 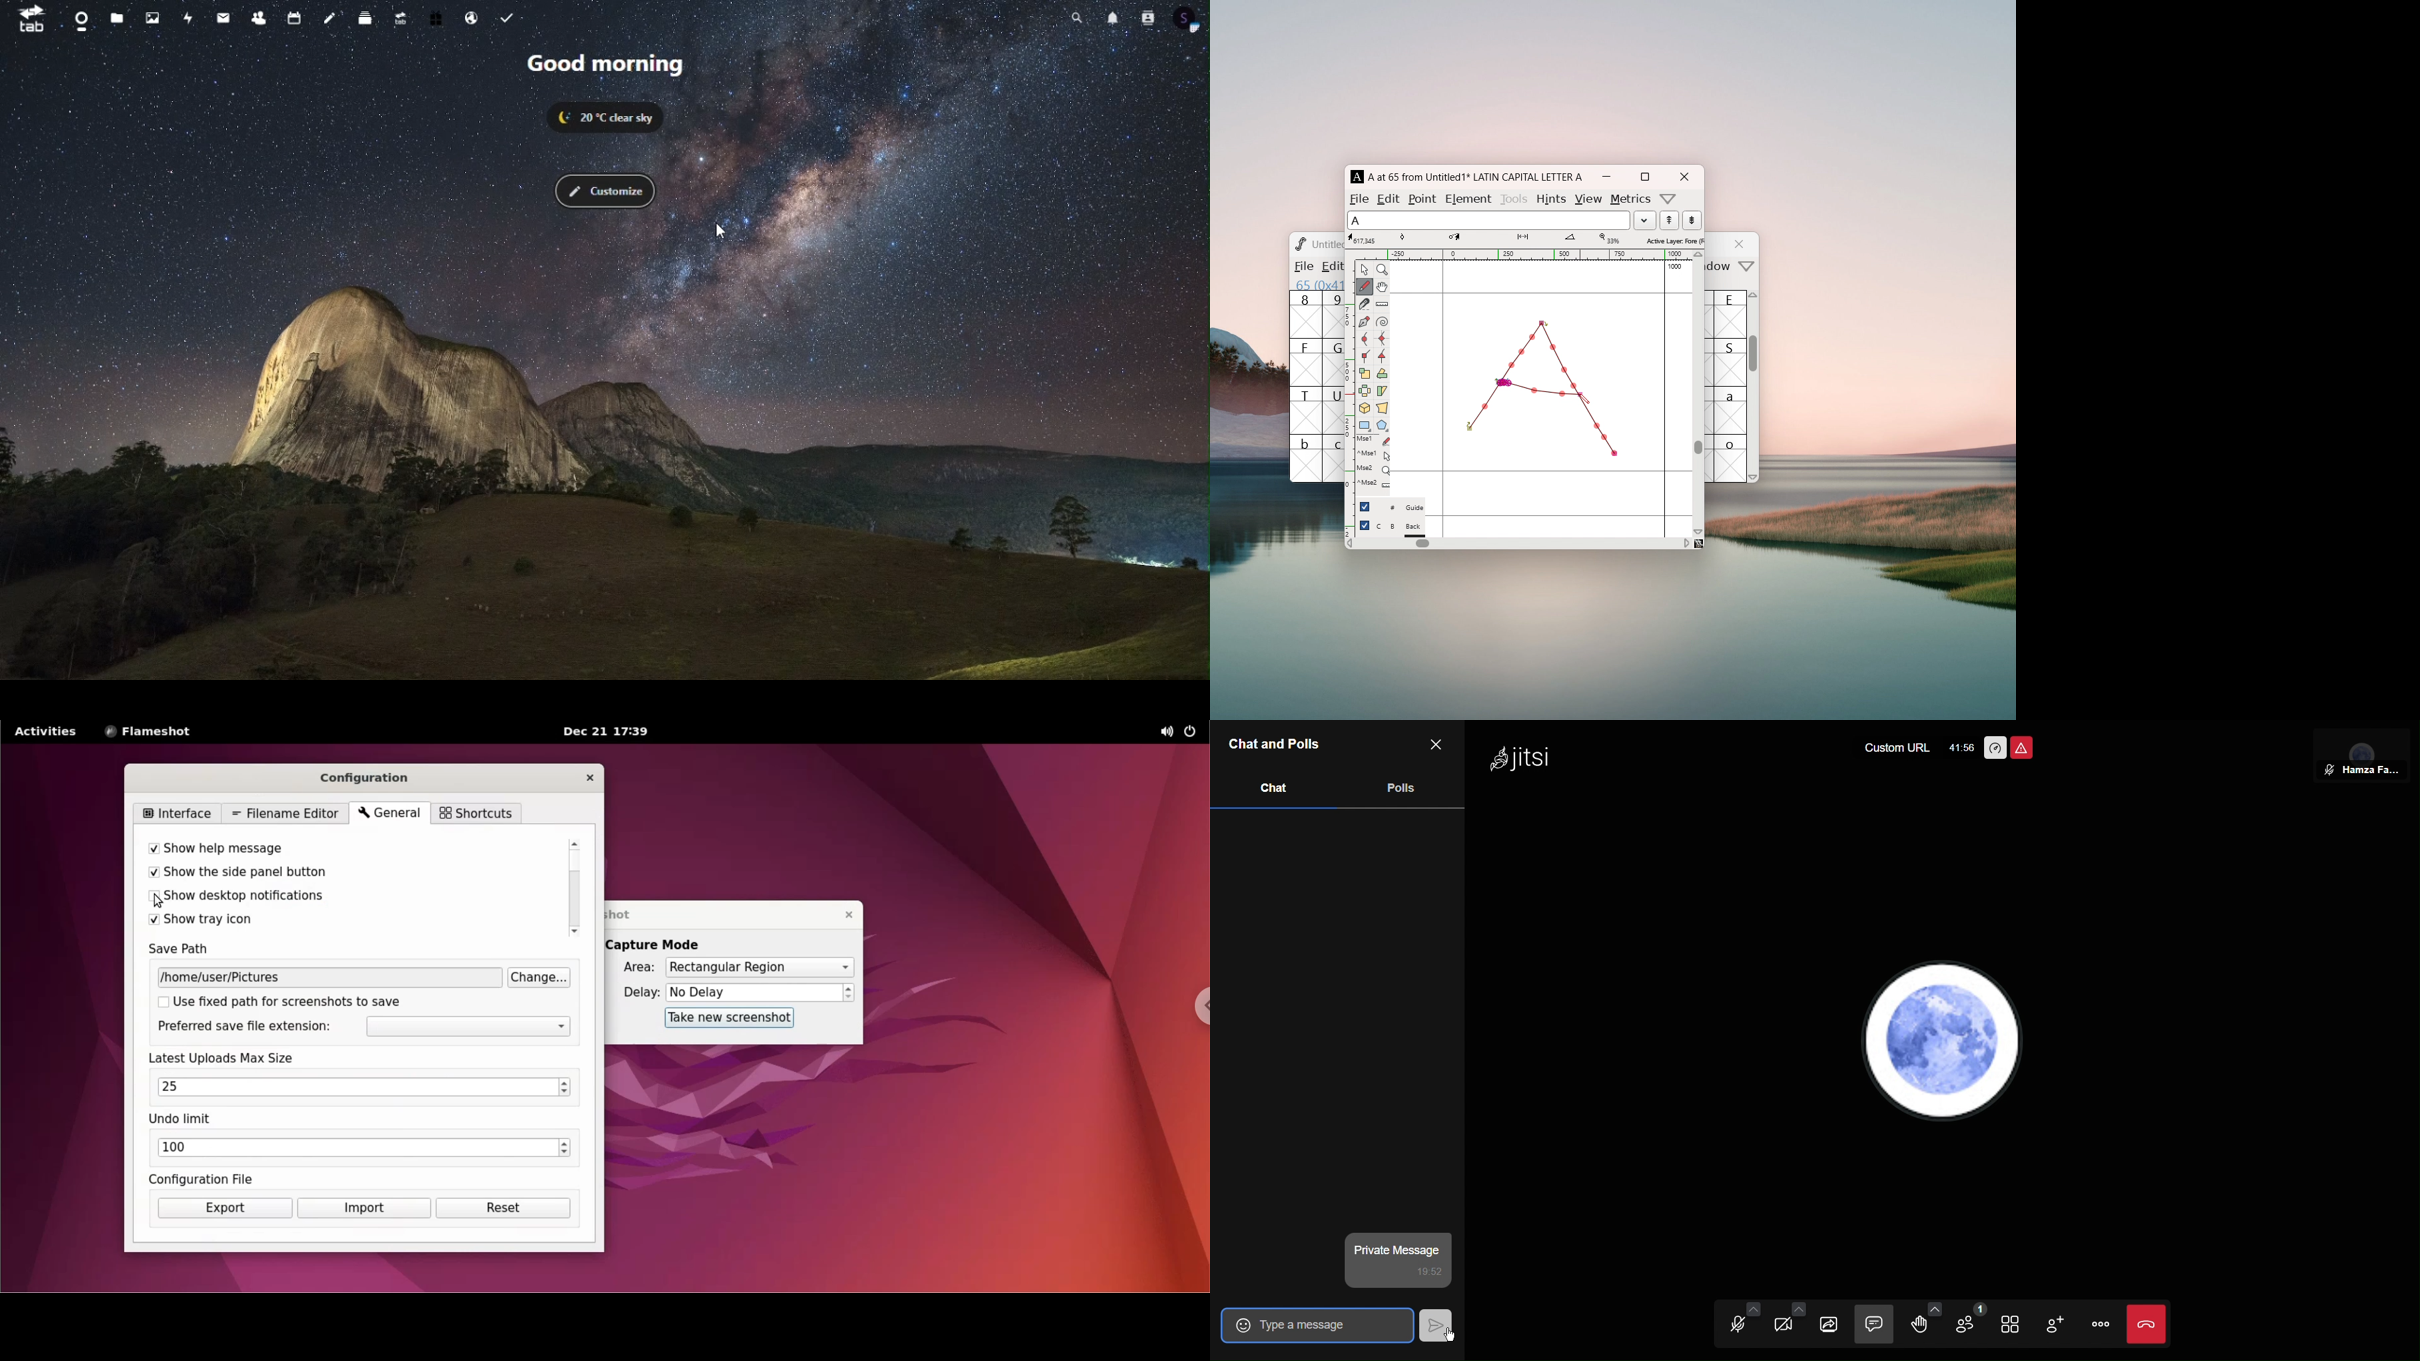 I want to click on right side bearing, so click(x=1665, y=398).